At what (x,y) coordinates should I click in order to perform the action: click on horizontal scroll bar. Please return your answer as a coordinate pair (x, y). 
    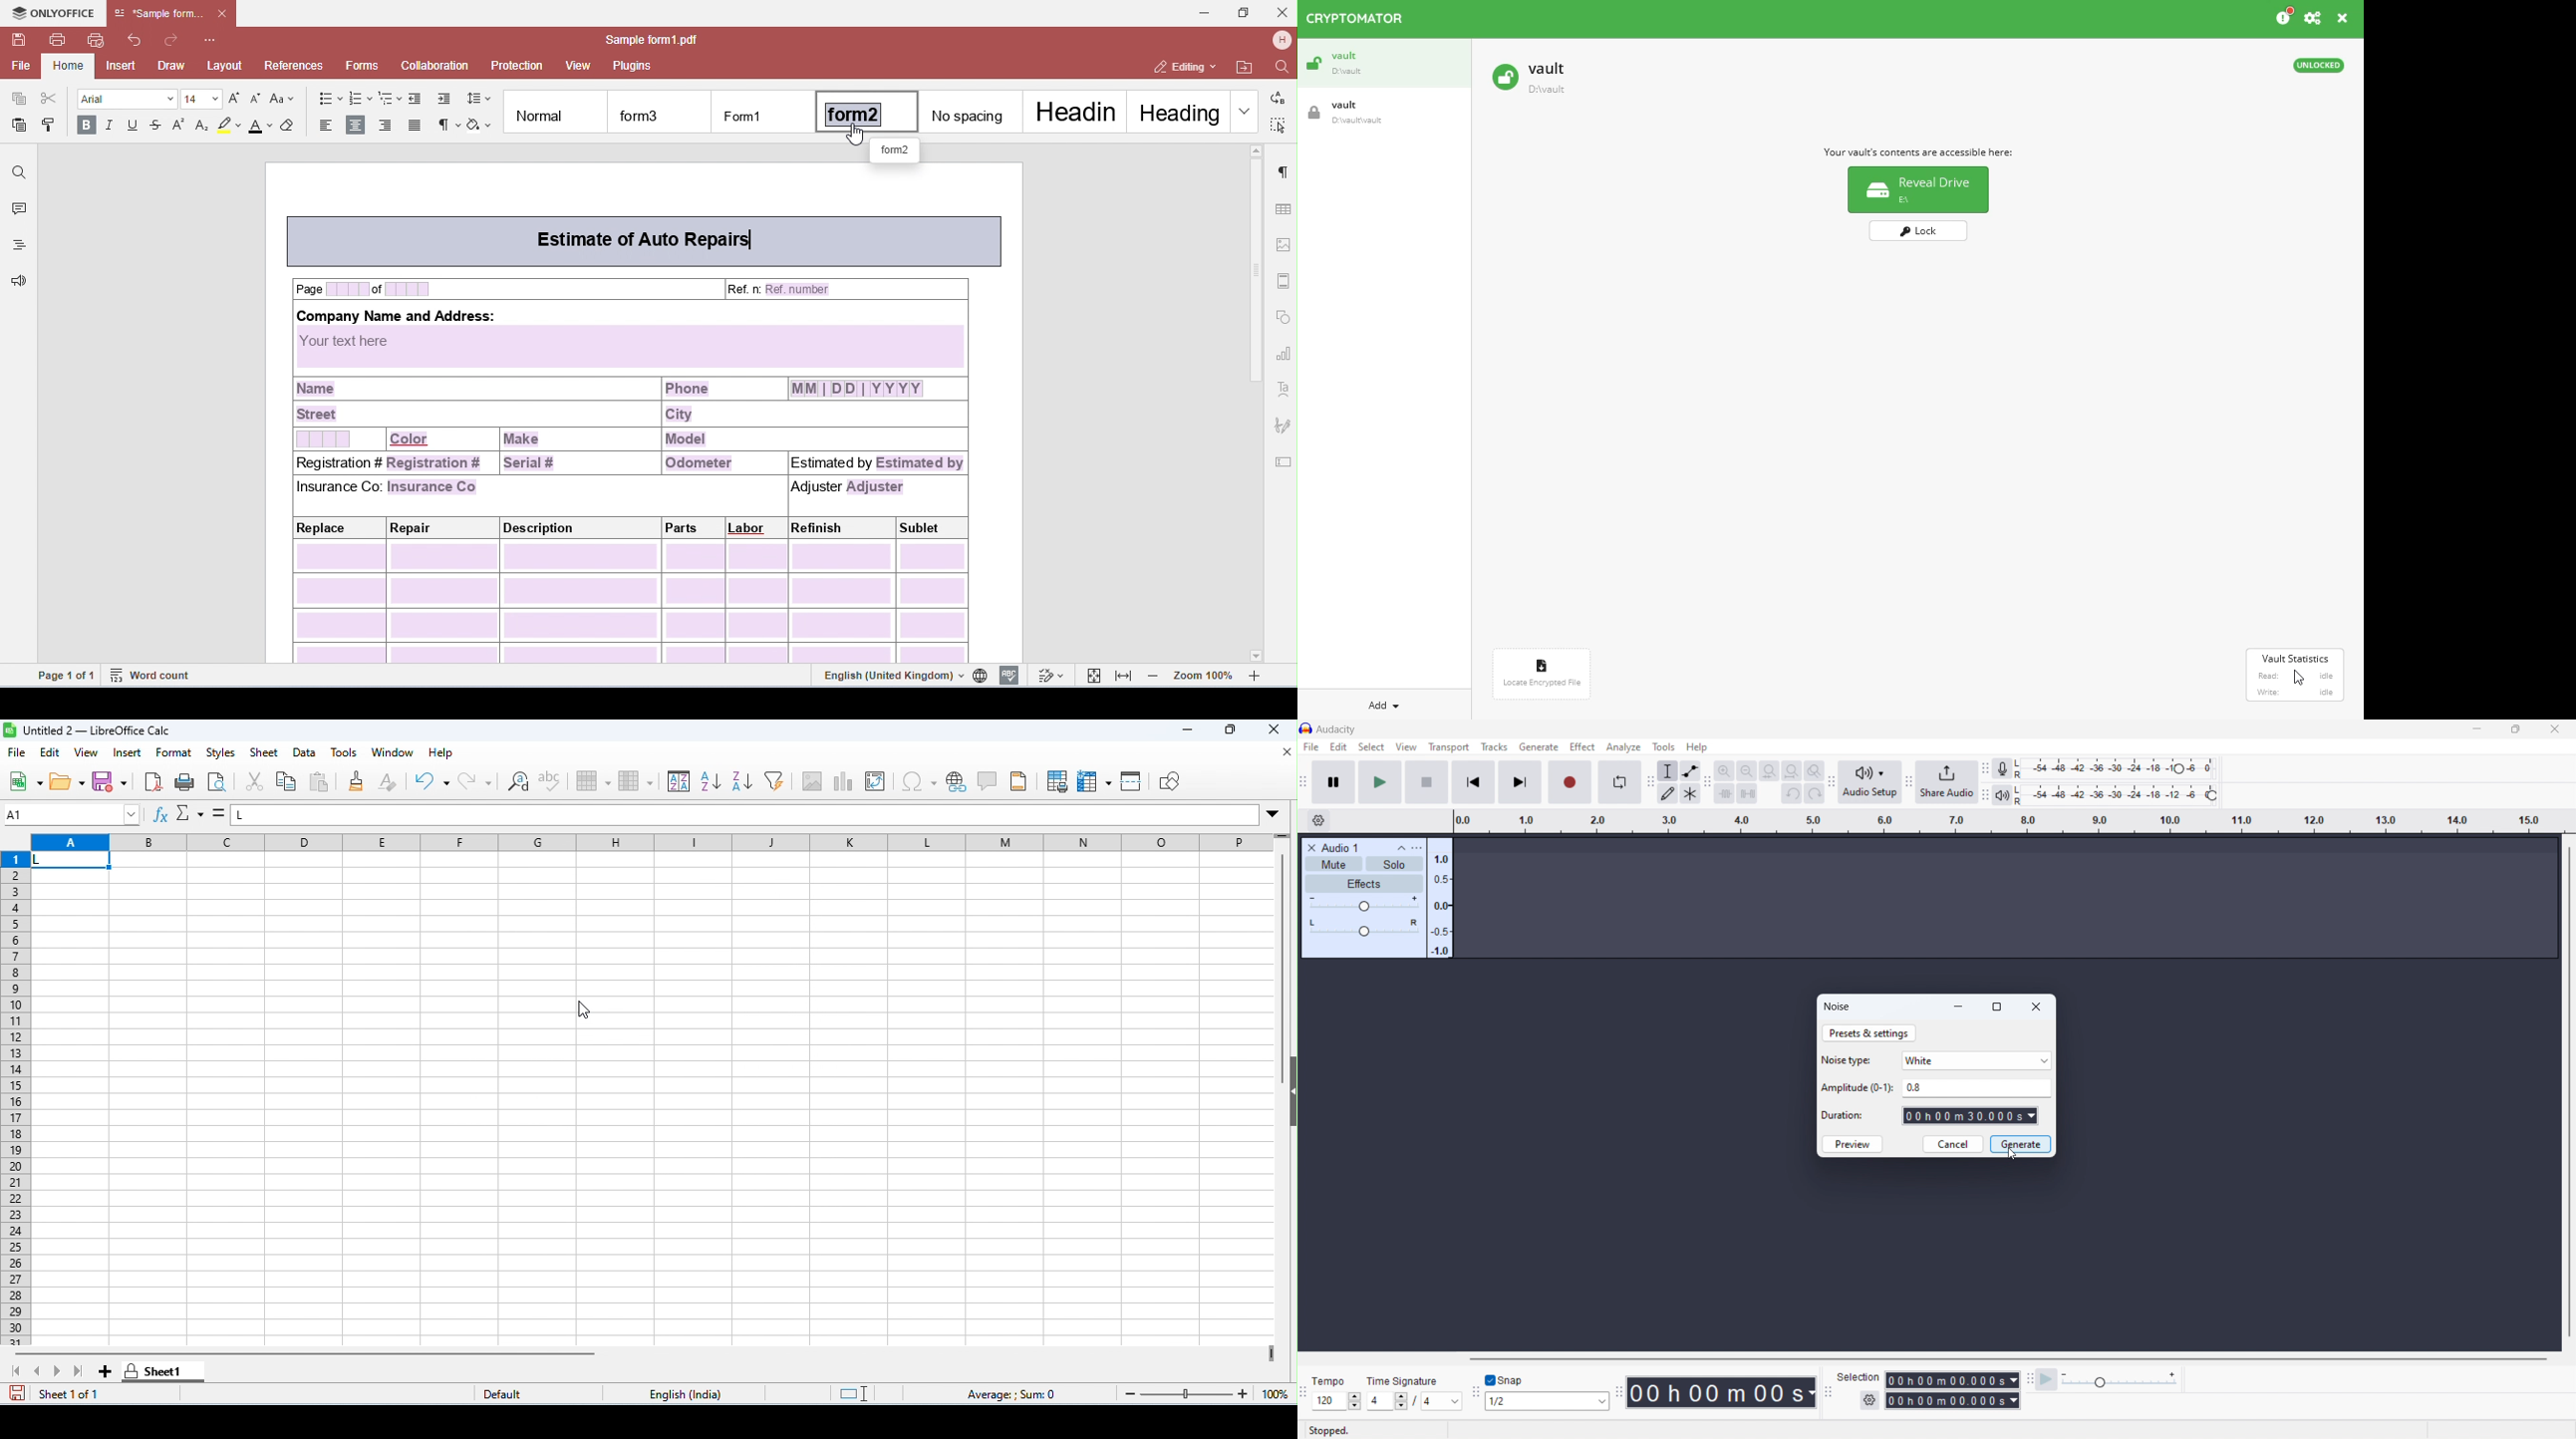
    Looking at the image, I should click on (310, 1354).